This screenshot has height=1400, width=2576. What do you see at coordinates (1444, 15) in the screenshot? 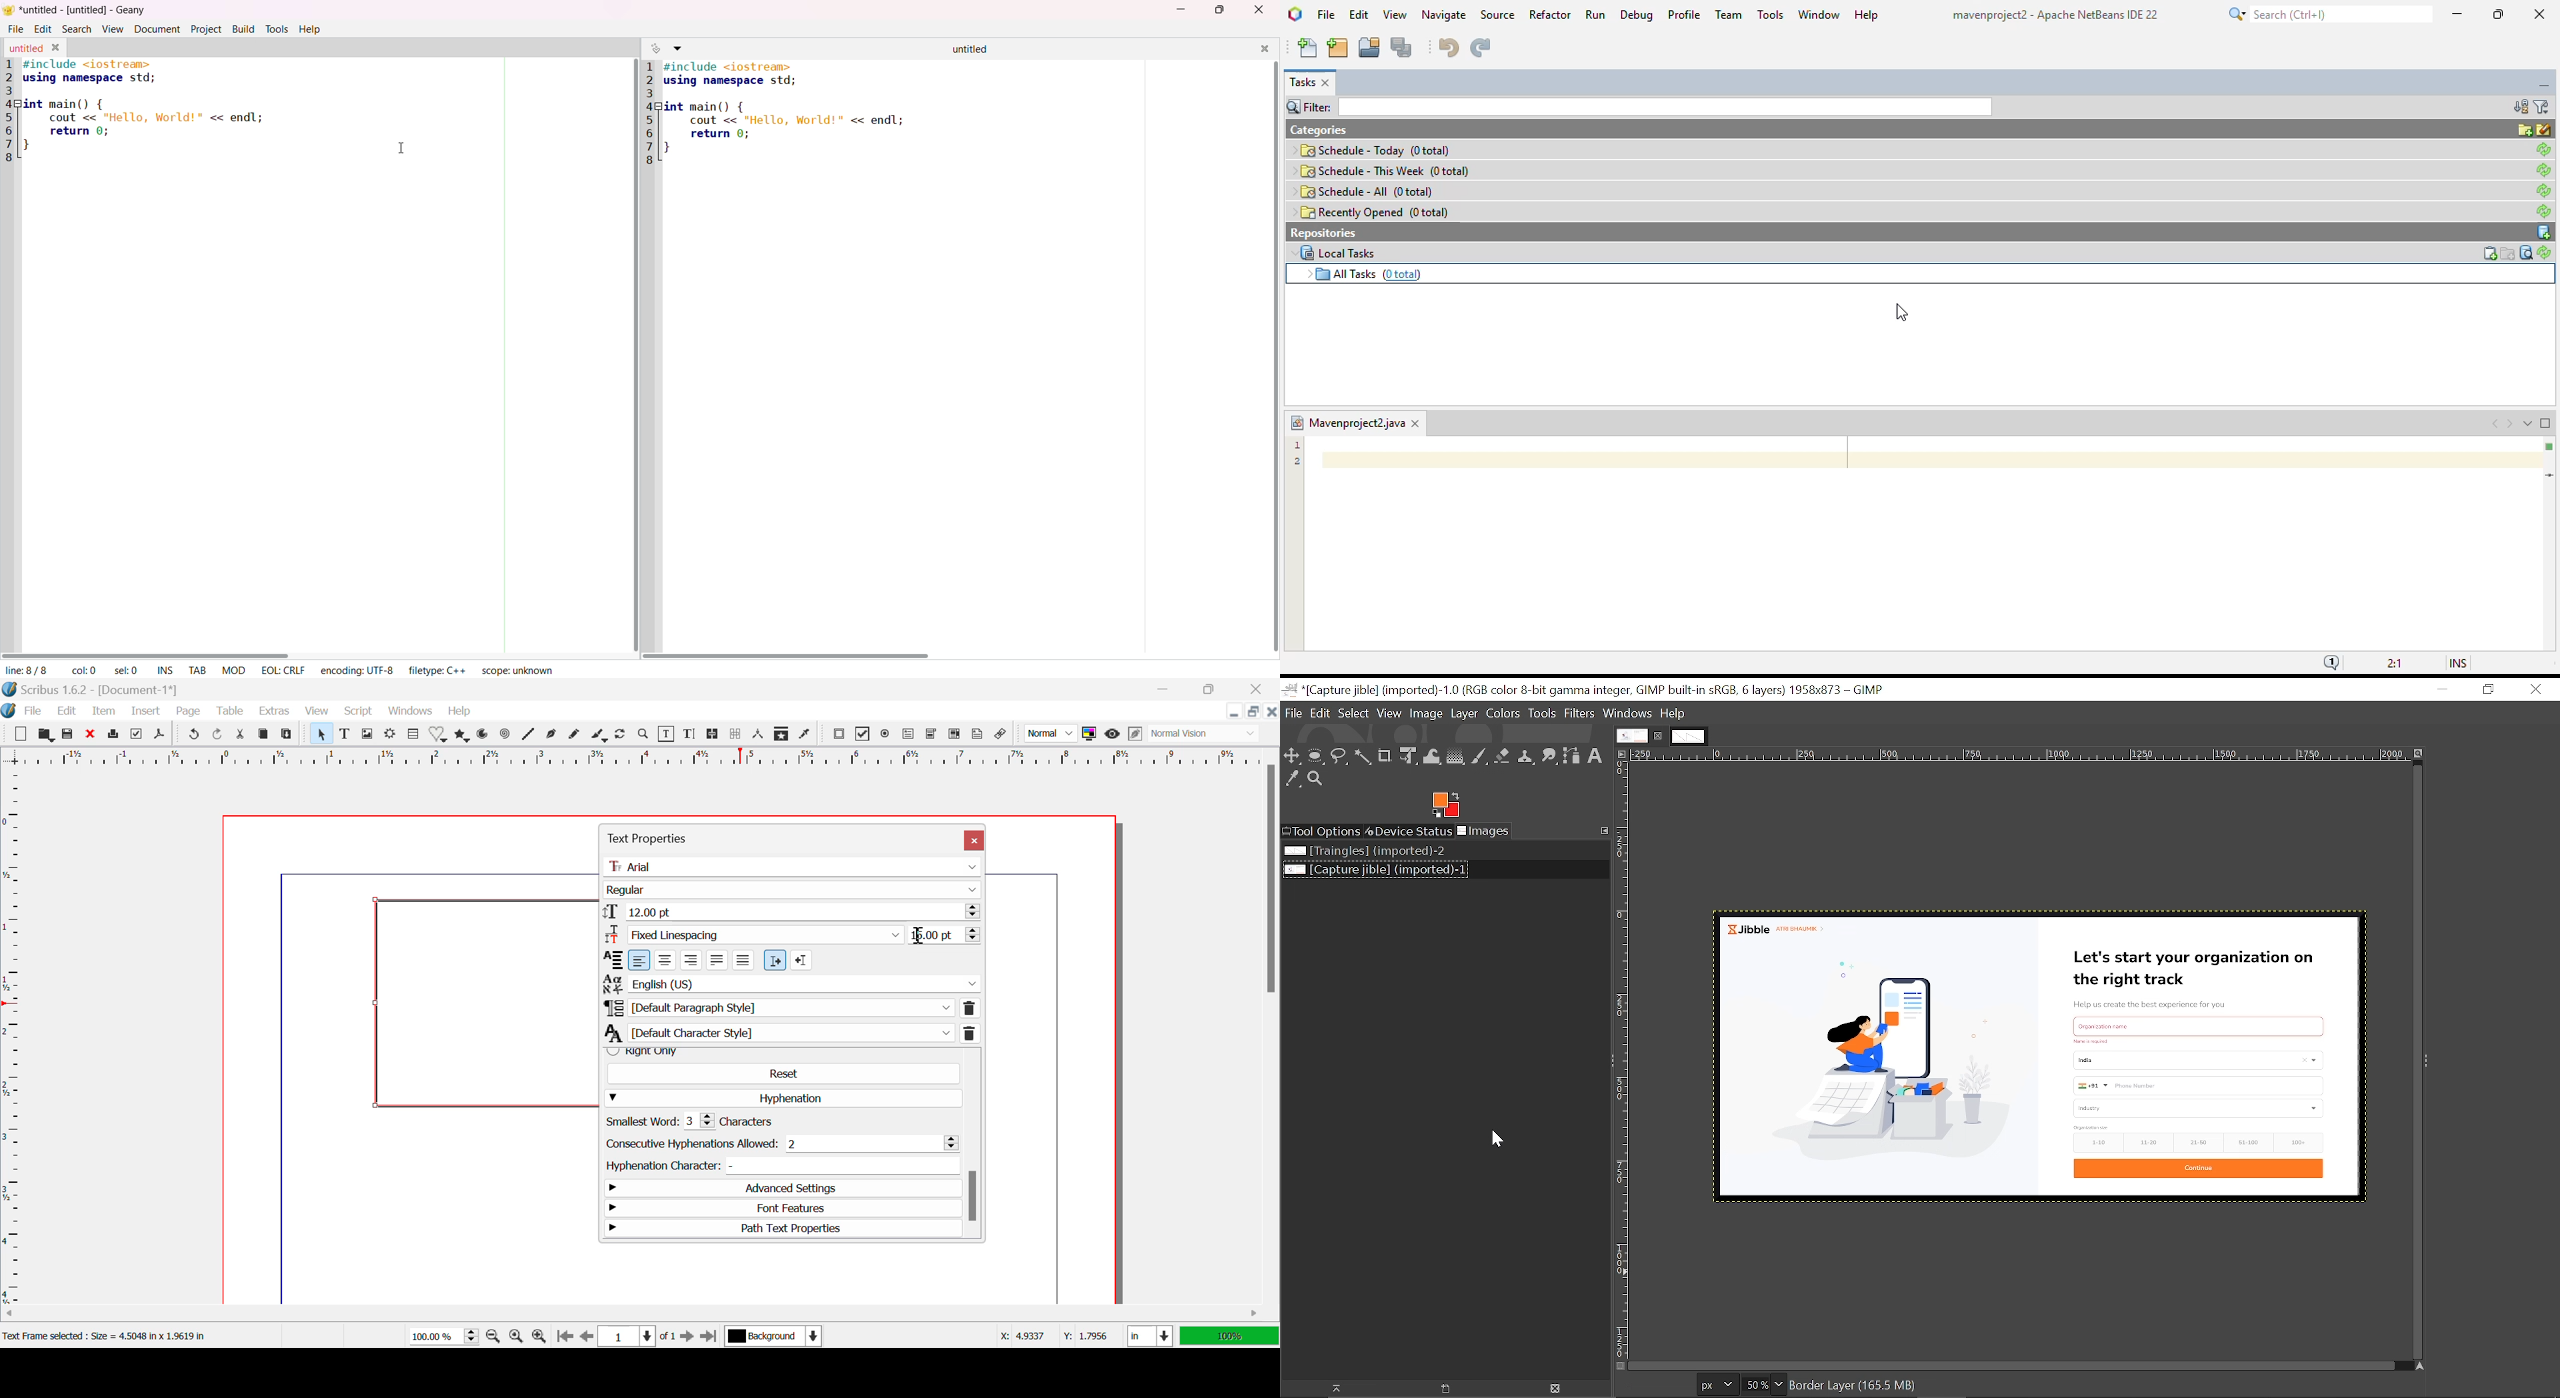
I see `navigate` at bounding box center [1444, 15].